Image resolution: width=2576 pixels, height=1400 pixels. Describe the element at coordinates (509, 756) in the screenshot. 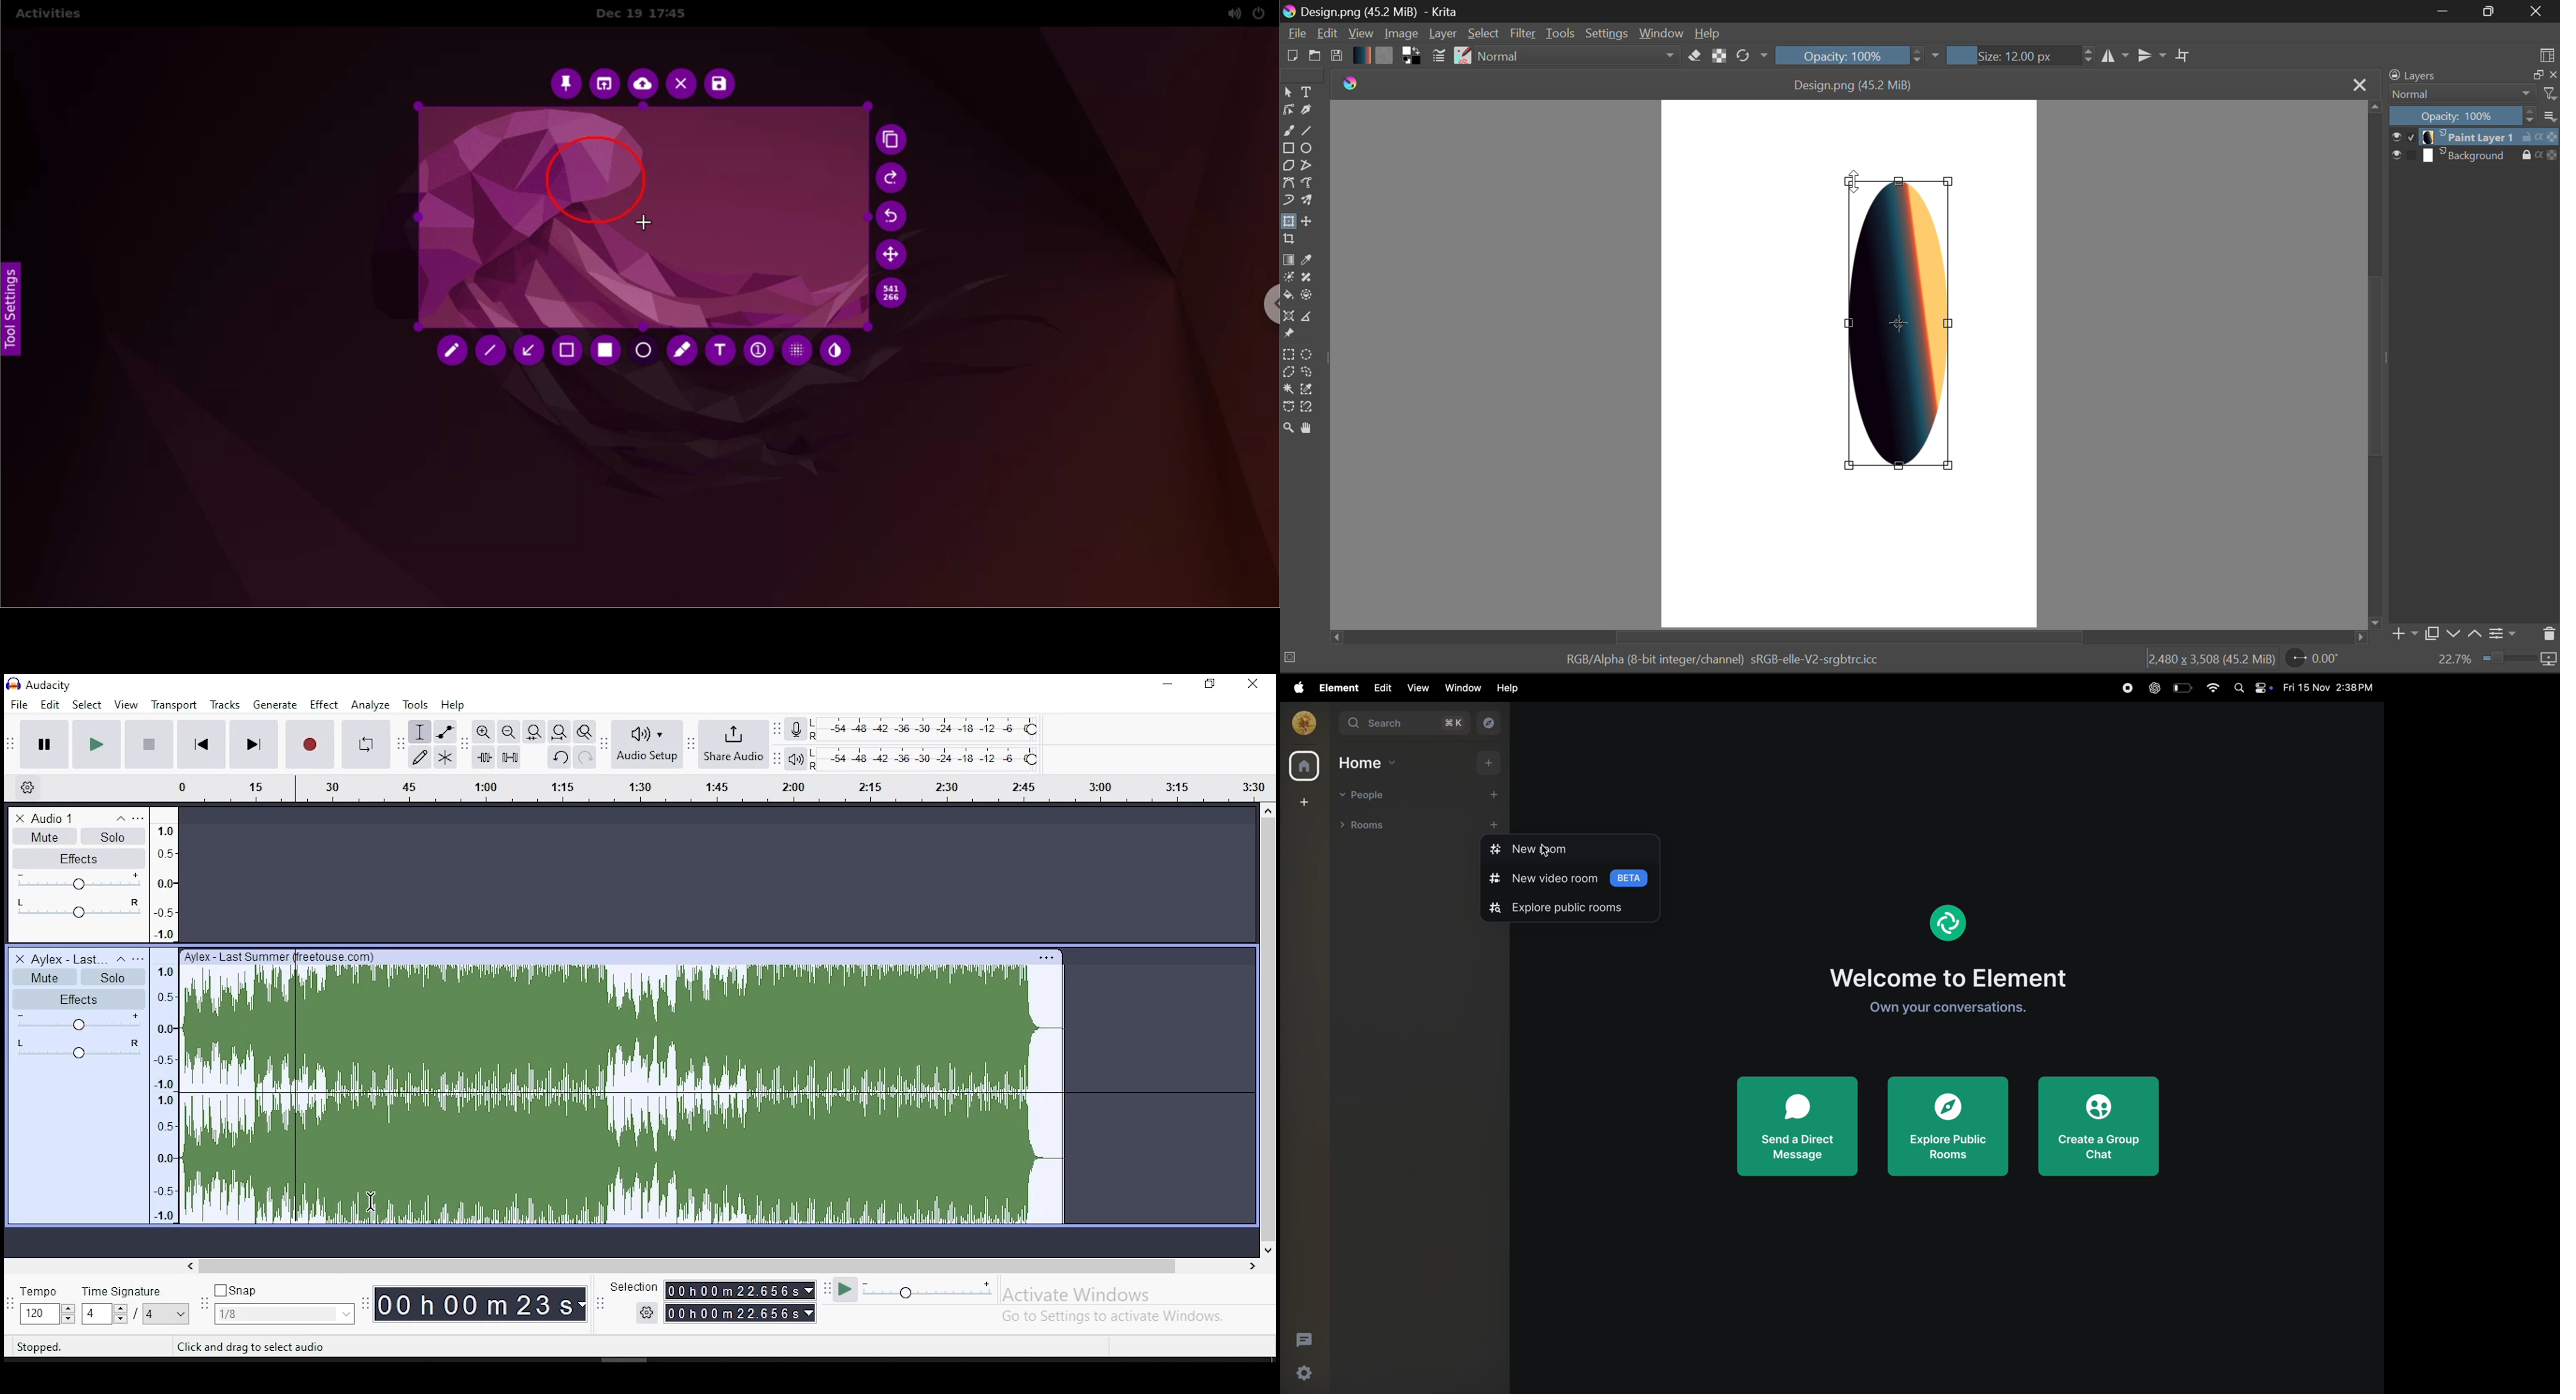

I see `silence audio selection` at that location.